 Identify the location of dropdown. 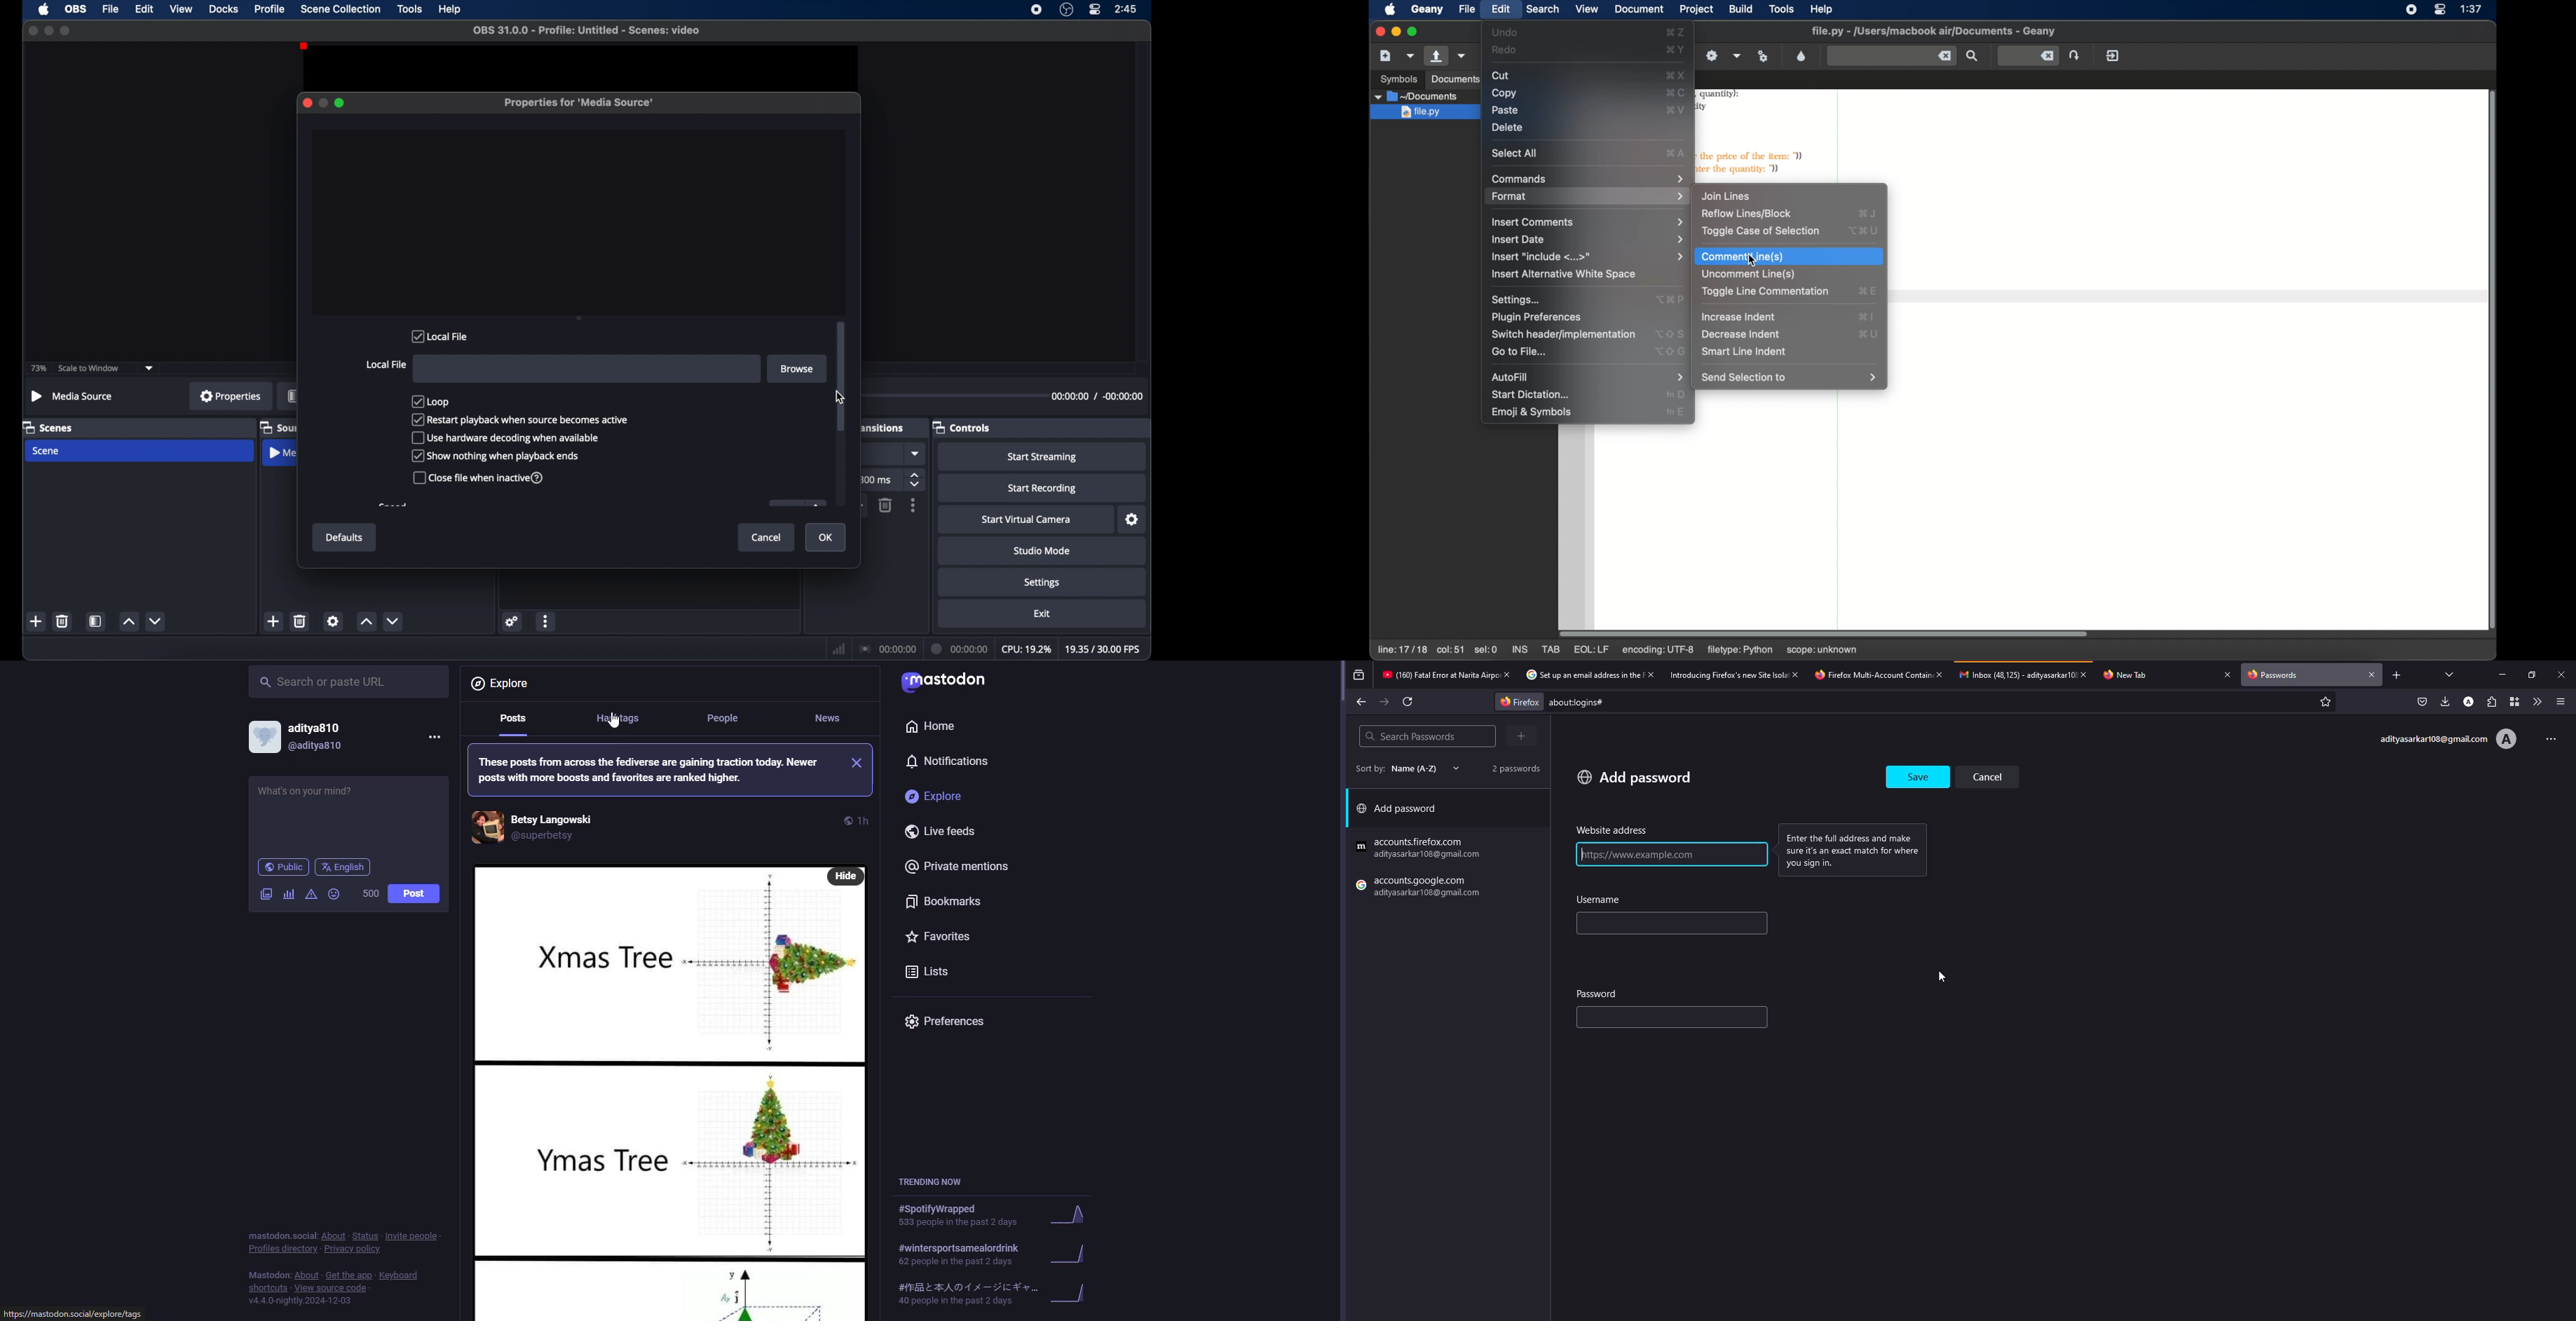
(916, 454).